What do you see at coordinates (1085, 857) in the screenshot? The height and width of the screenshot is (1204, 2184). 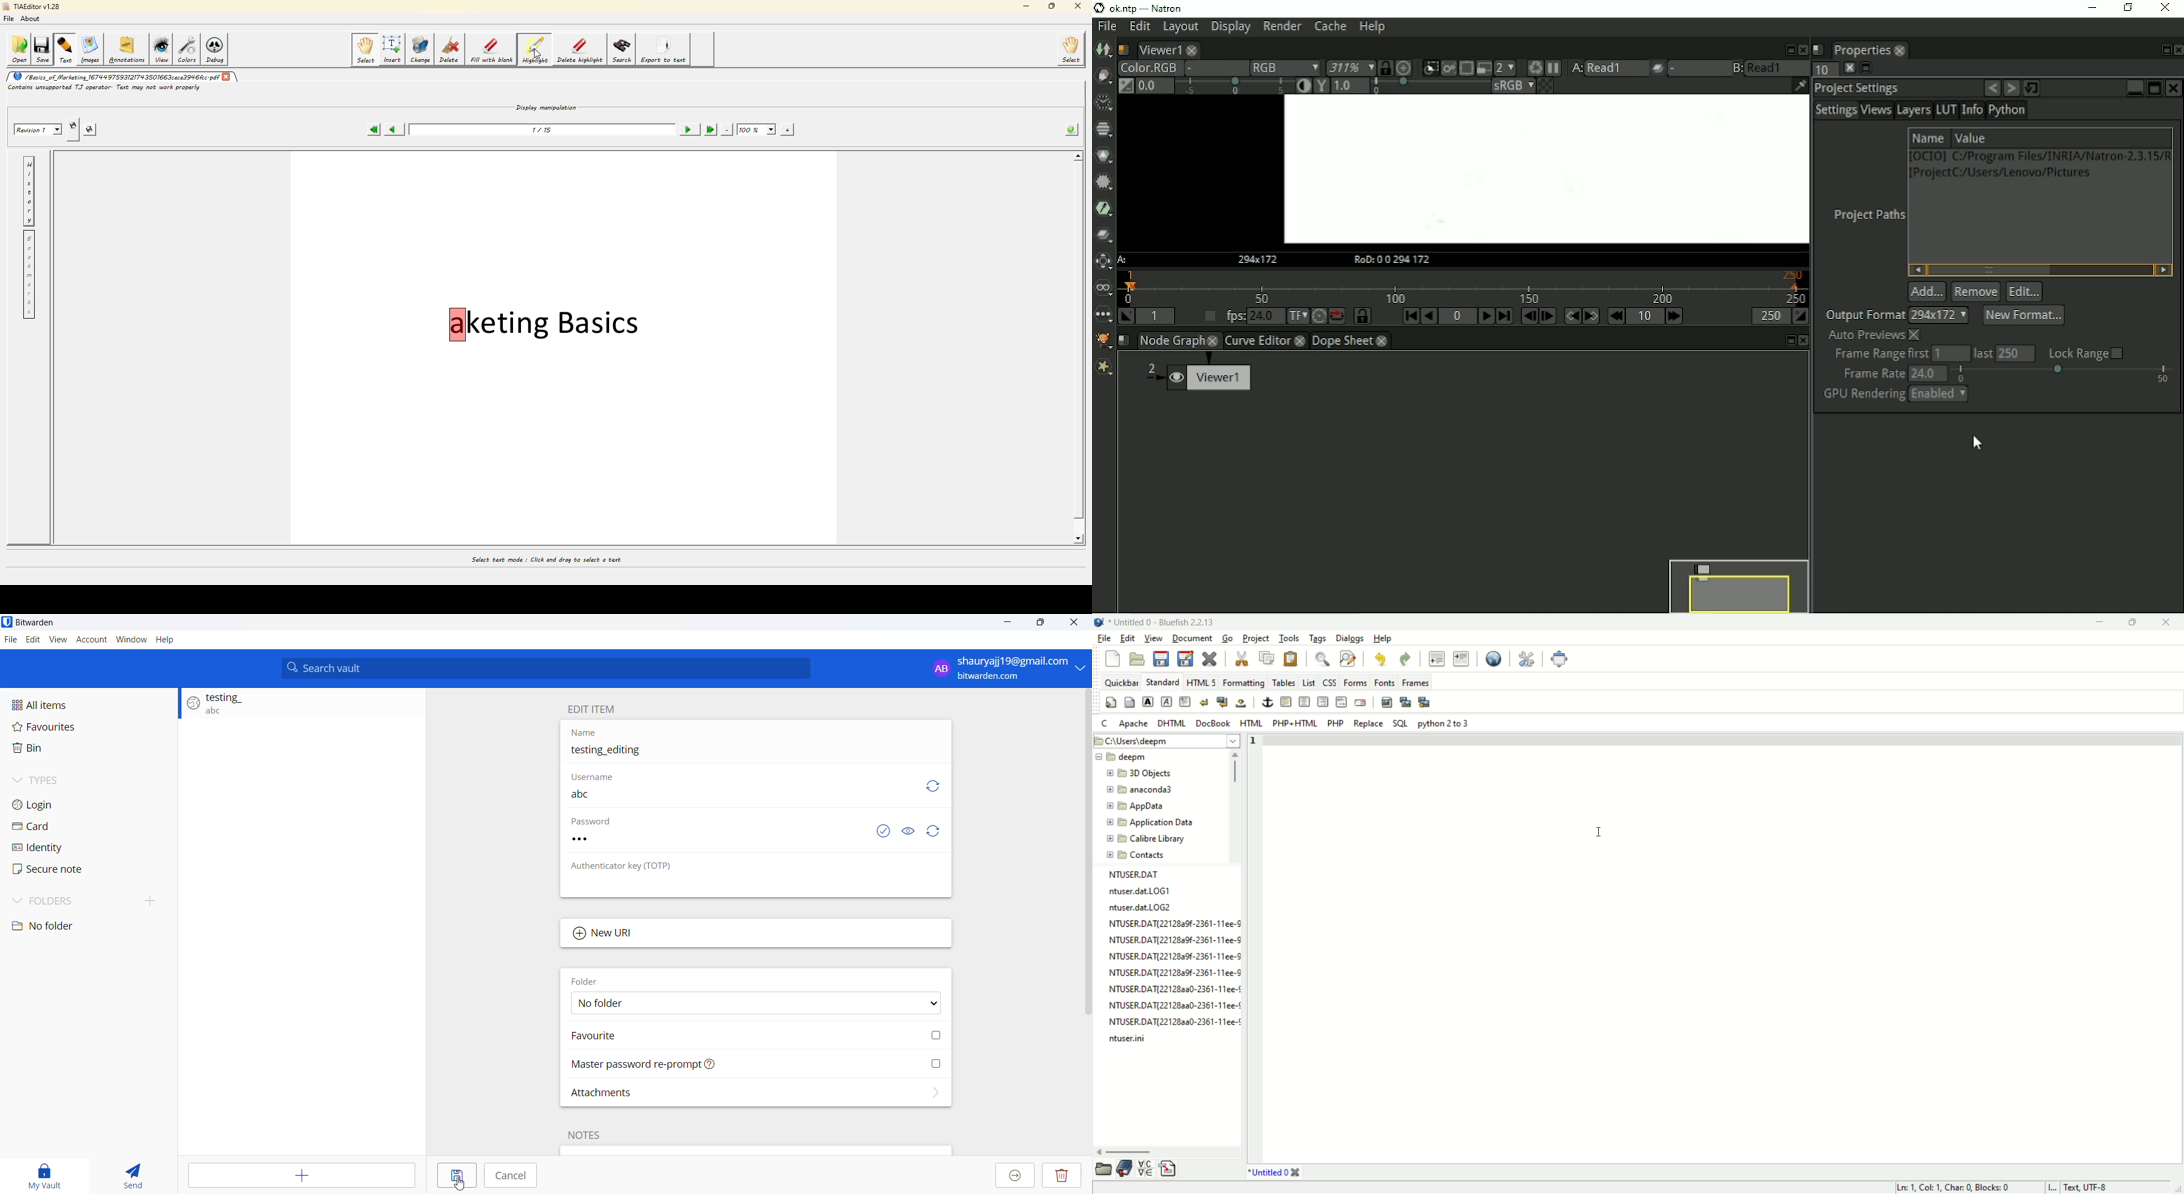 I see `Scroll bar` at bounding box center [1085, 857].